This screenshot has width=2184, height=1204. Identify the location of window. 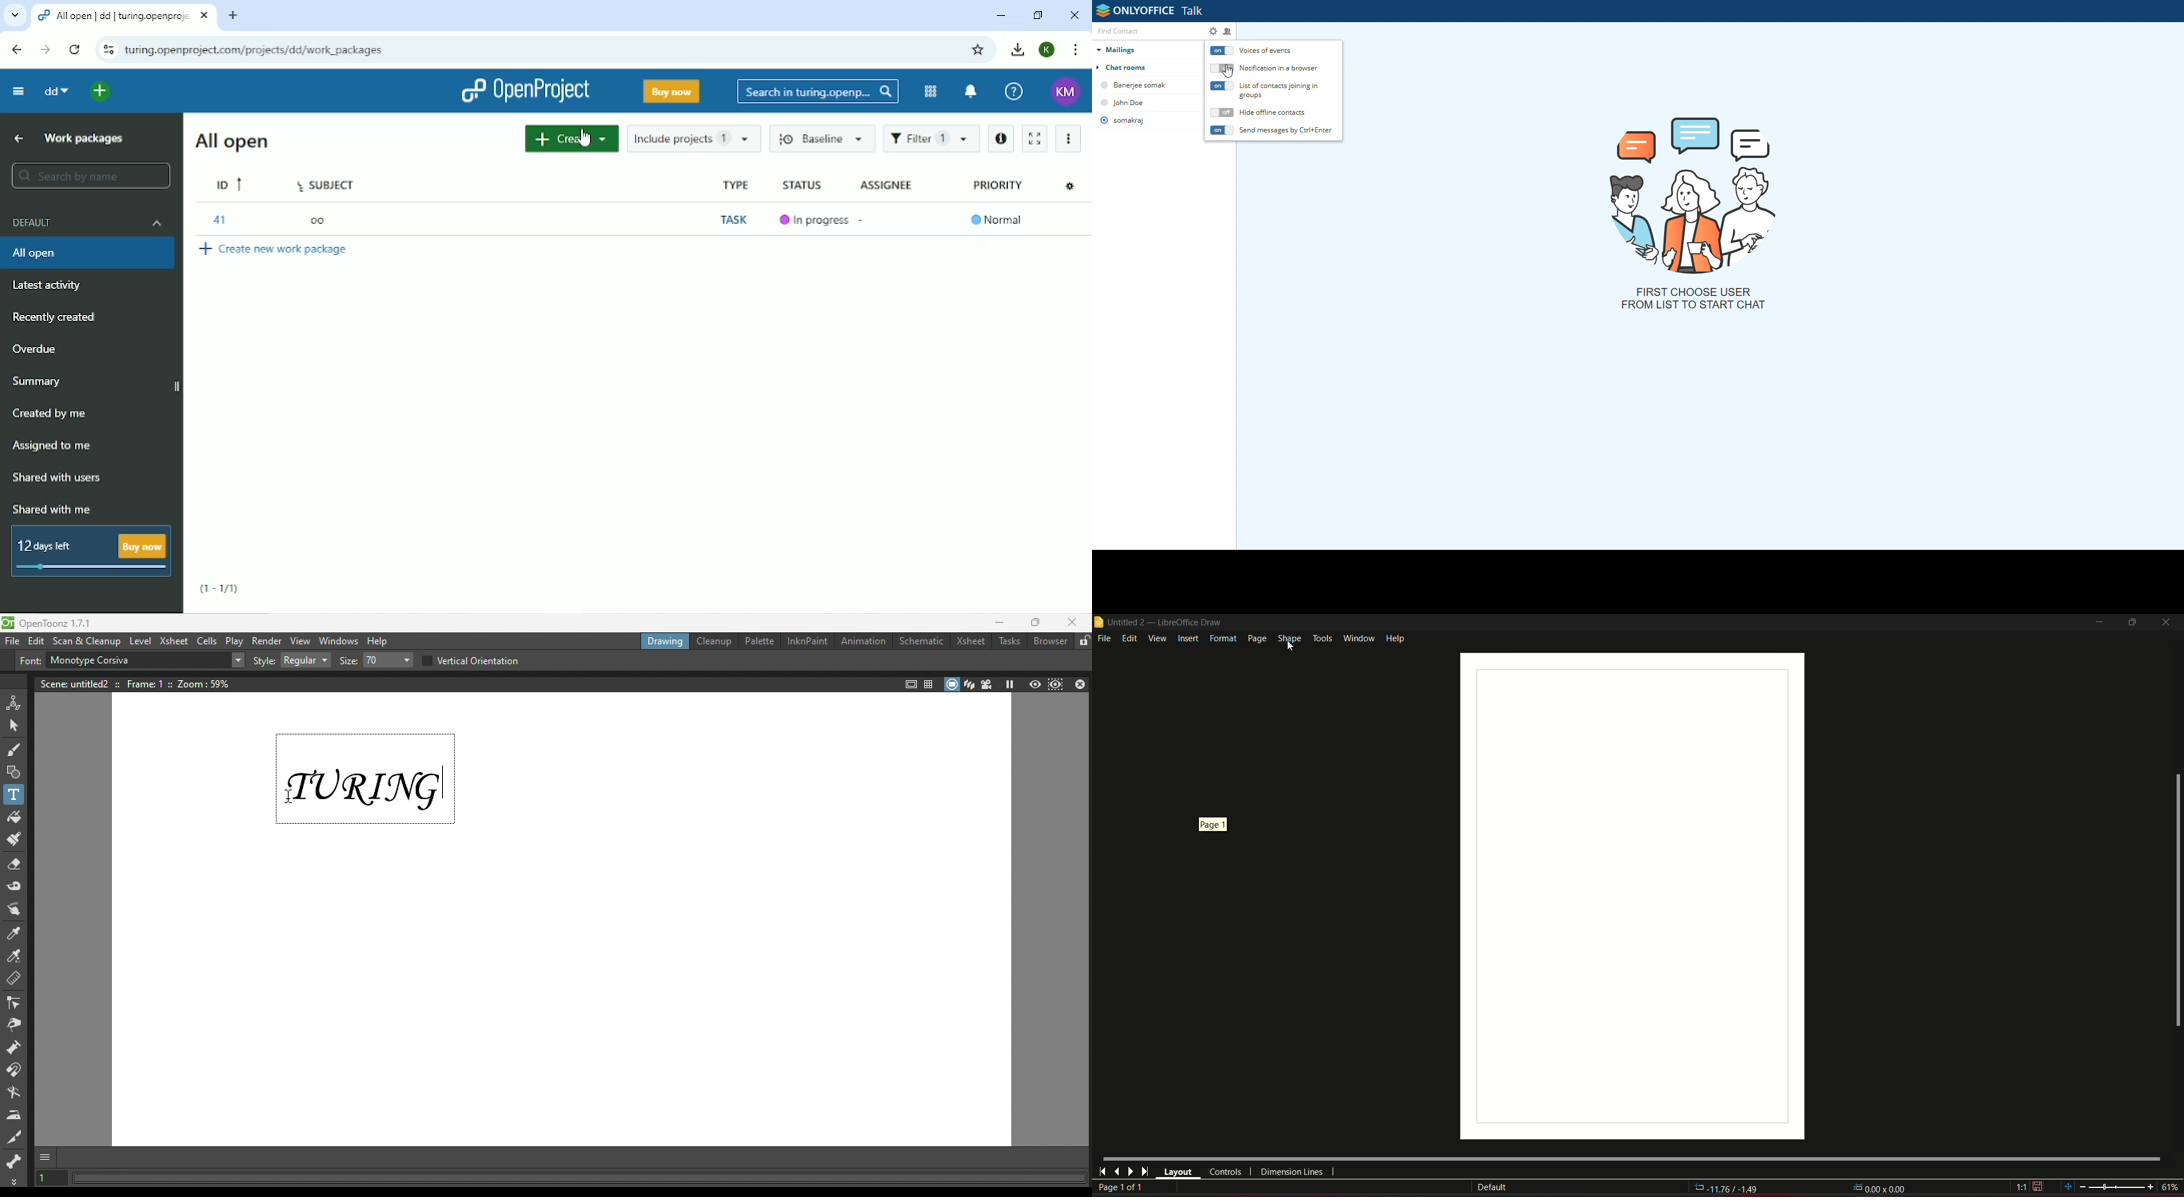
(1358, 637).